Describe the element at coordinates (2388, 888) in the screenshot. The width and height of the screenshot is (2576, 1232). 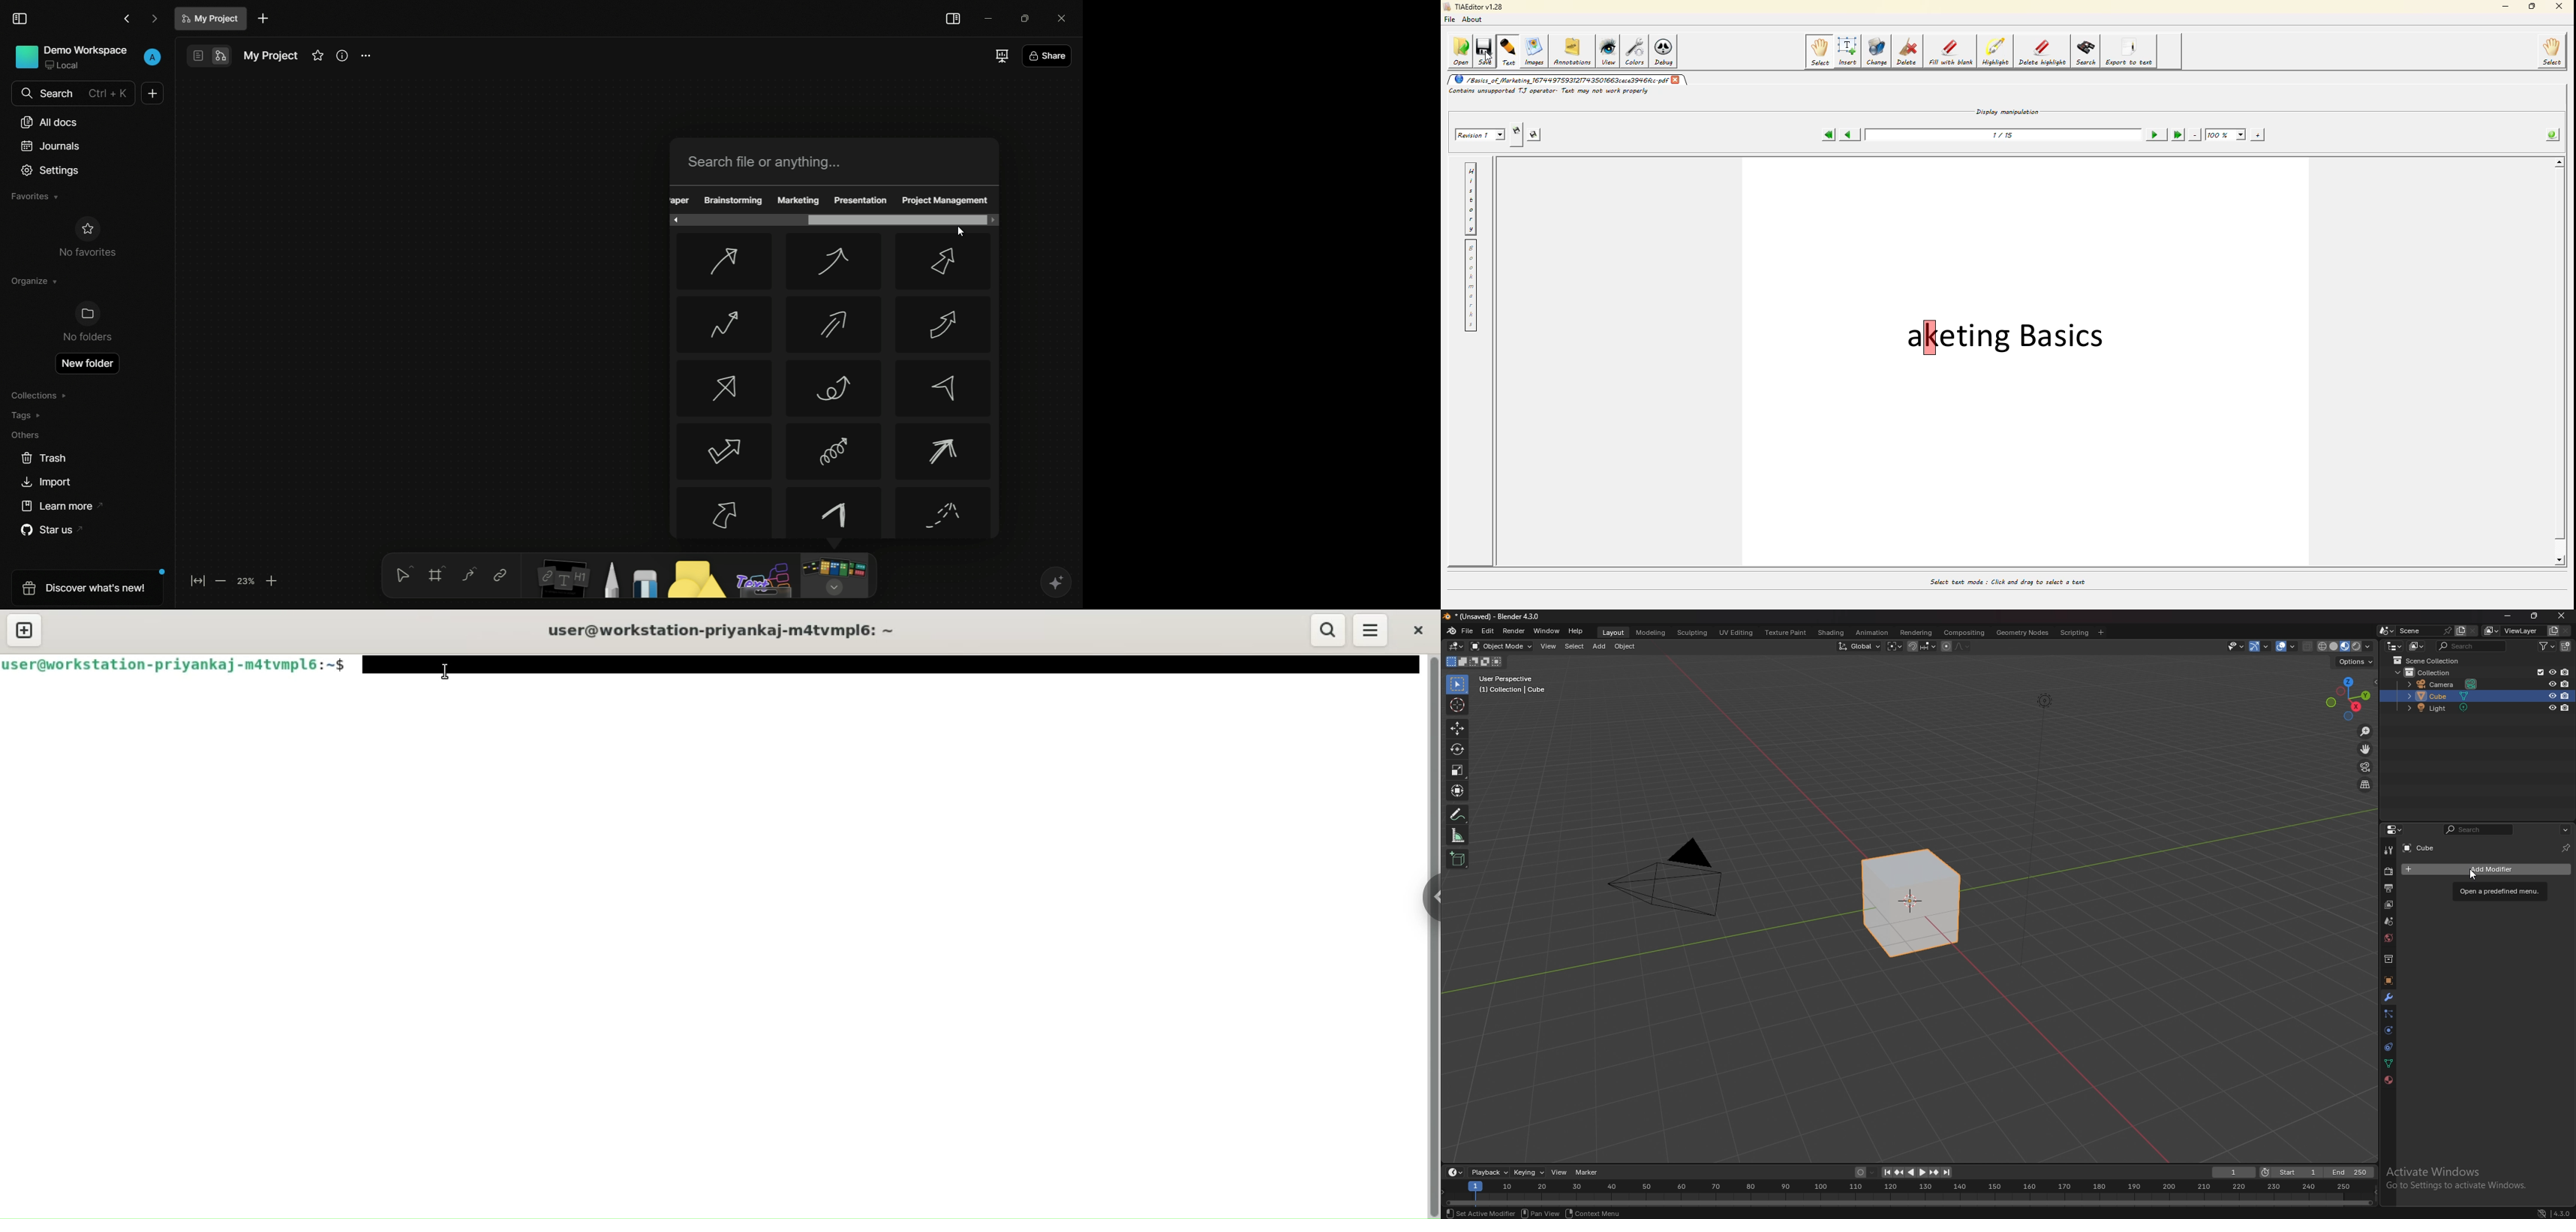
I see `output` at that location.